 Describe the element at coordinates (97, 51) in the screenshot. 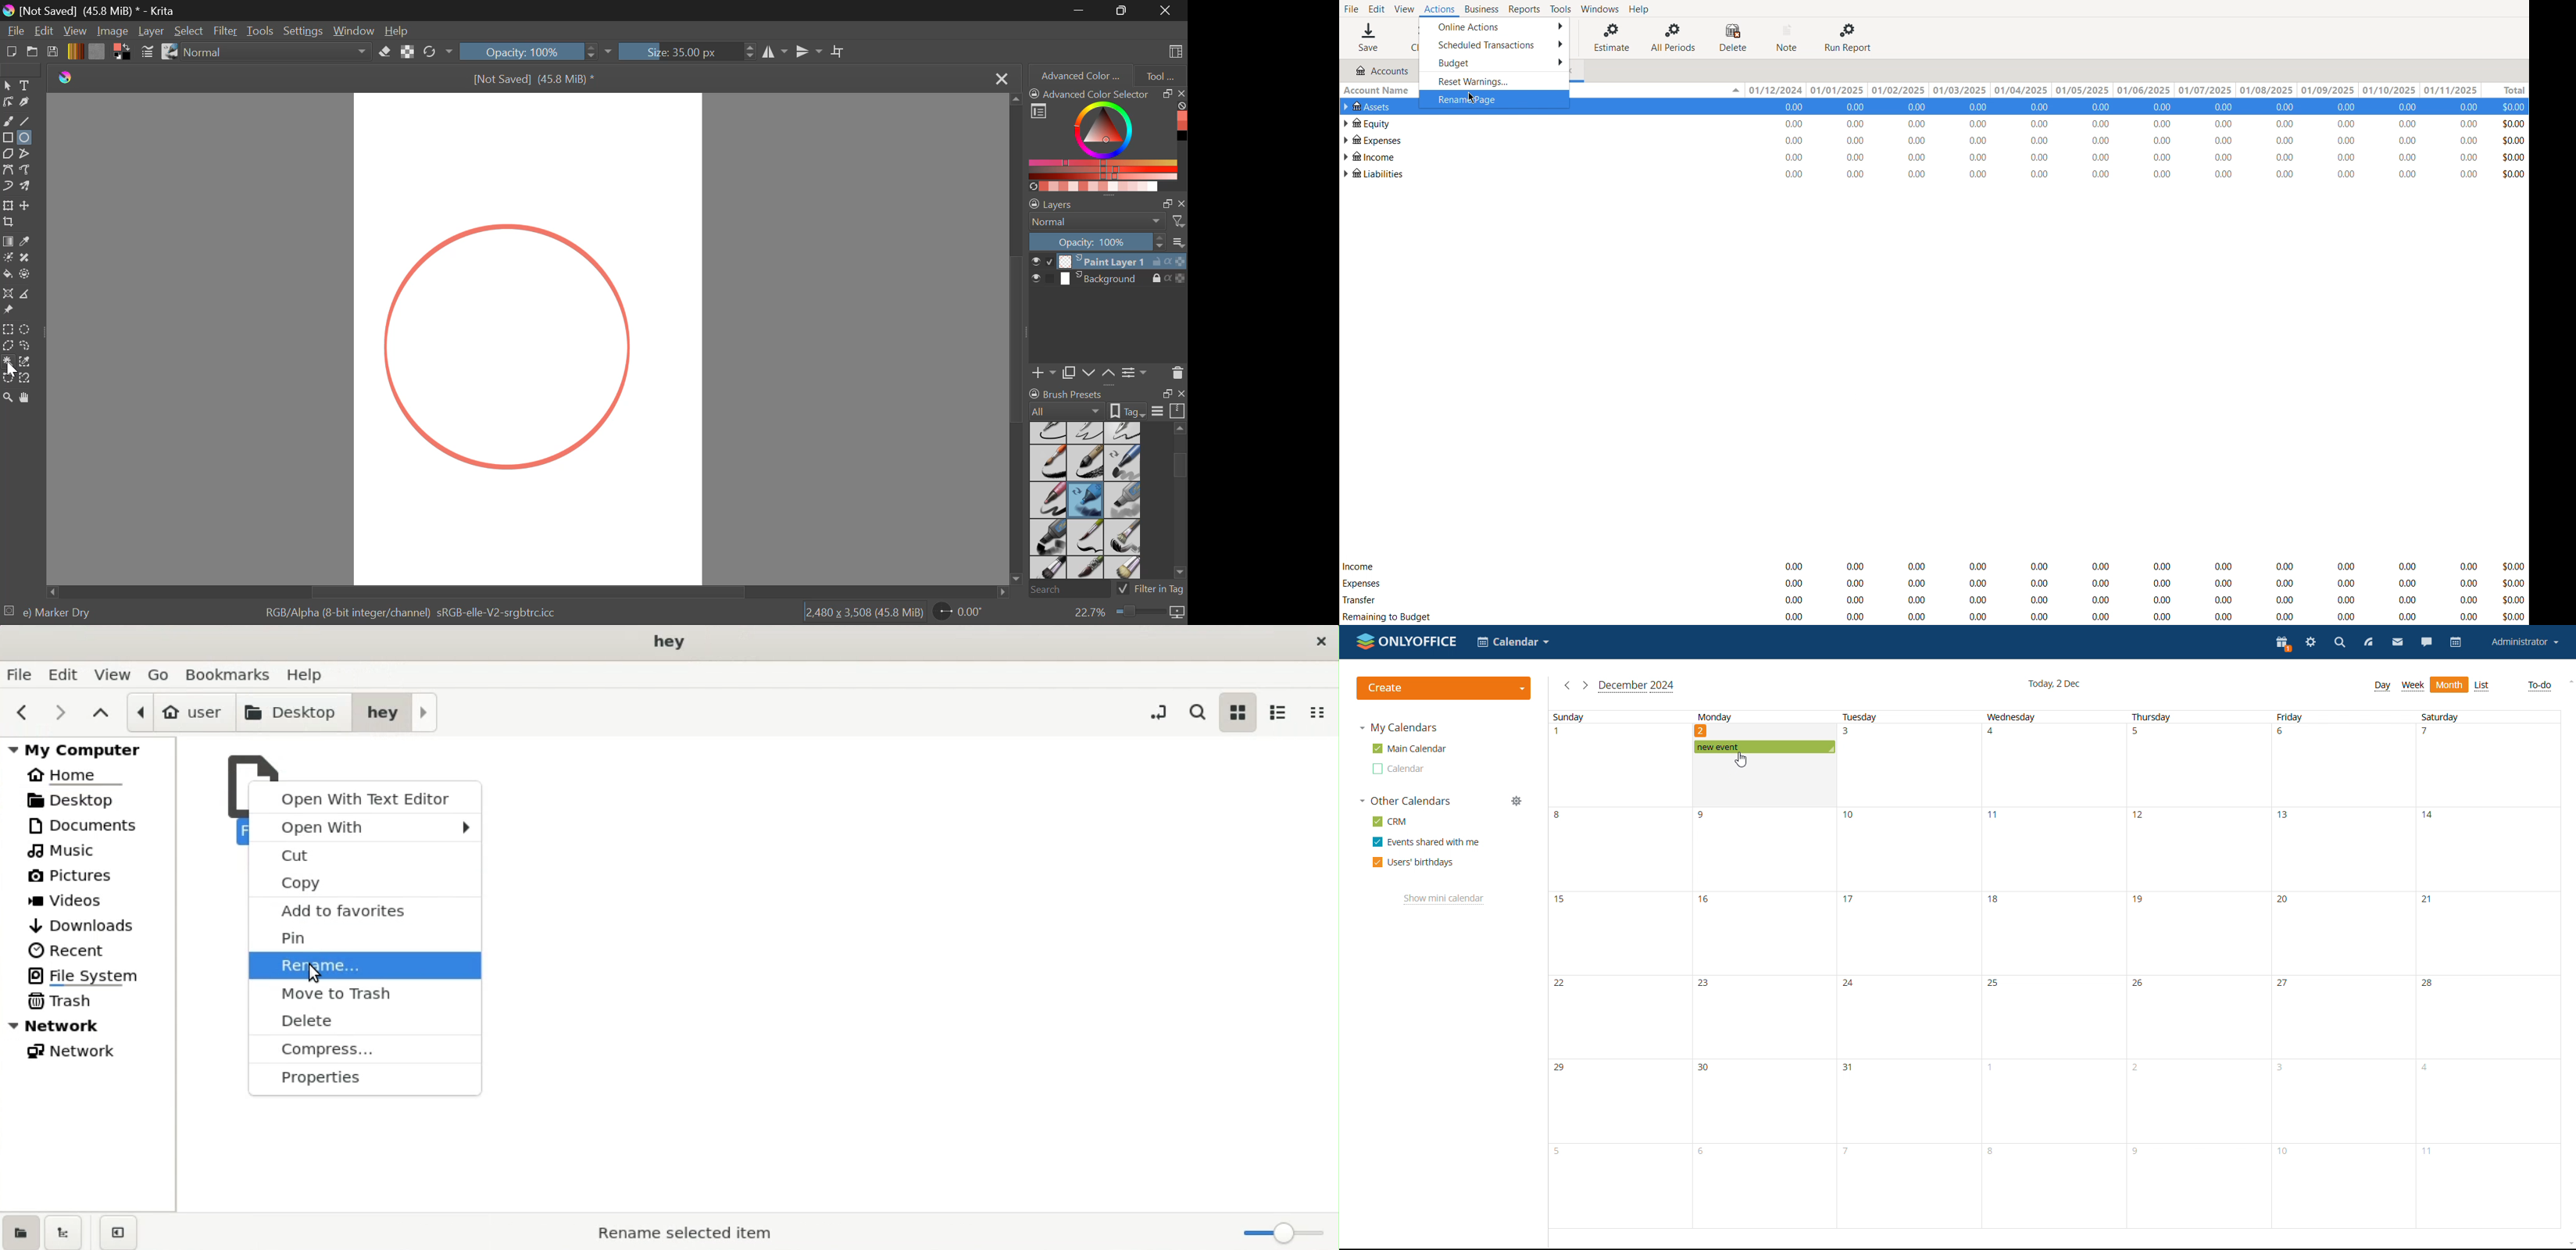

I see `Texture` at that location.